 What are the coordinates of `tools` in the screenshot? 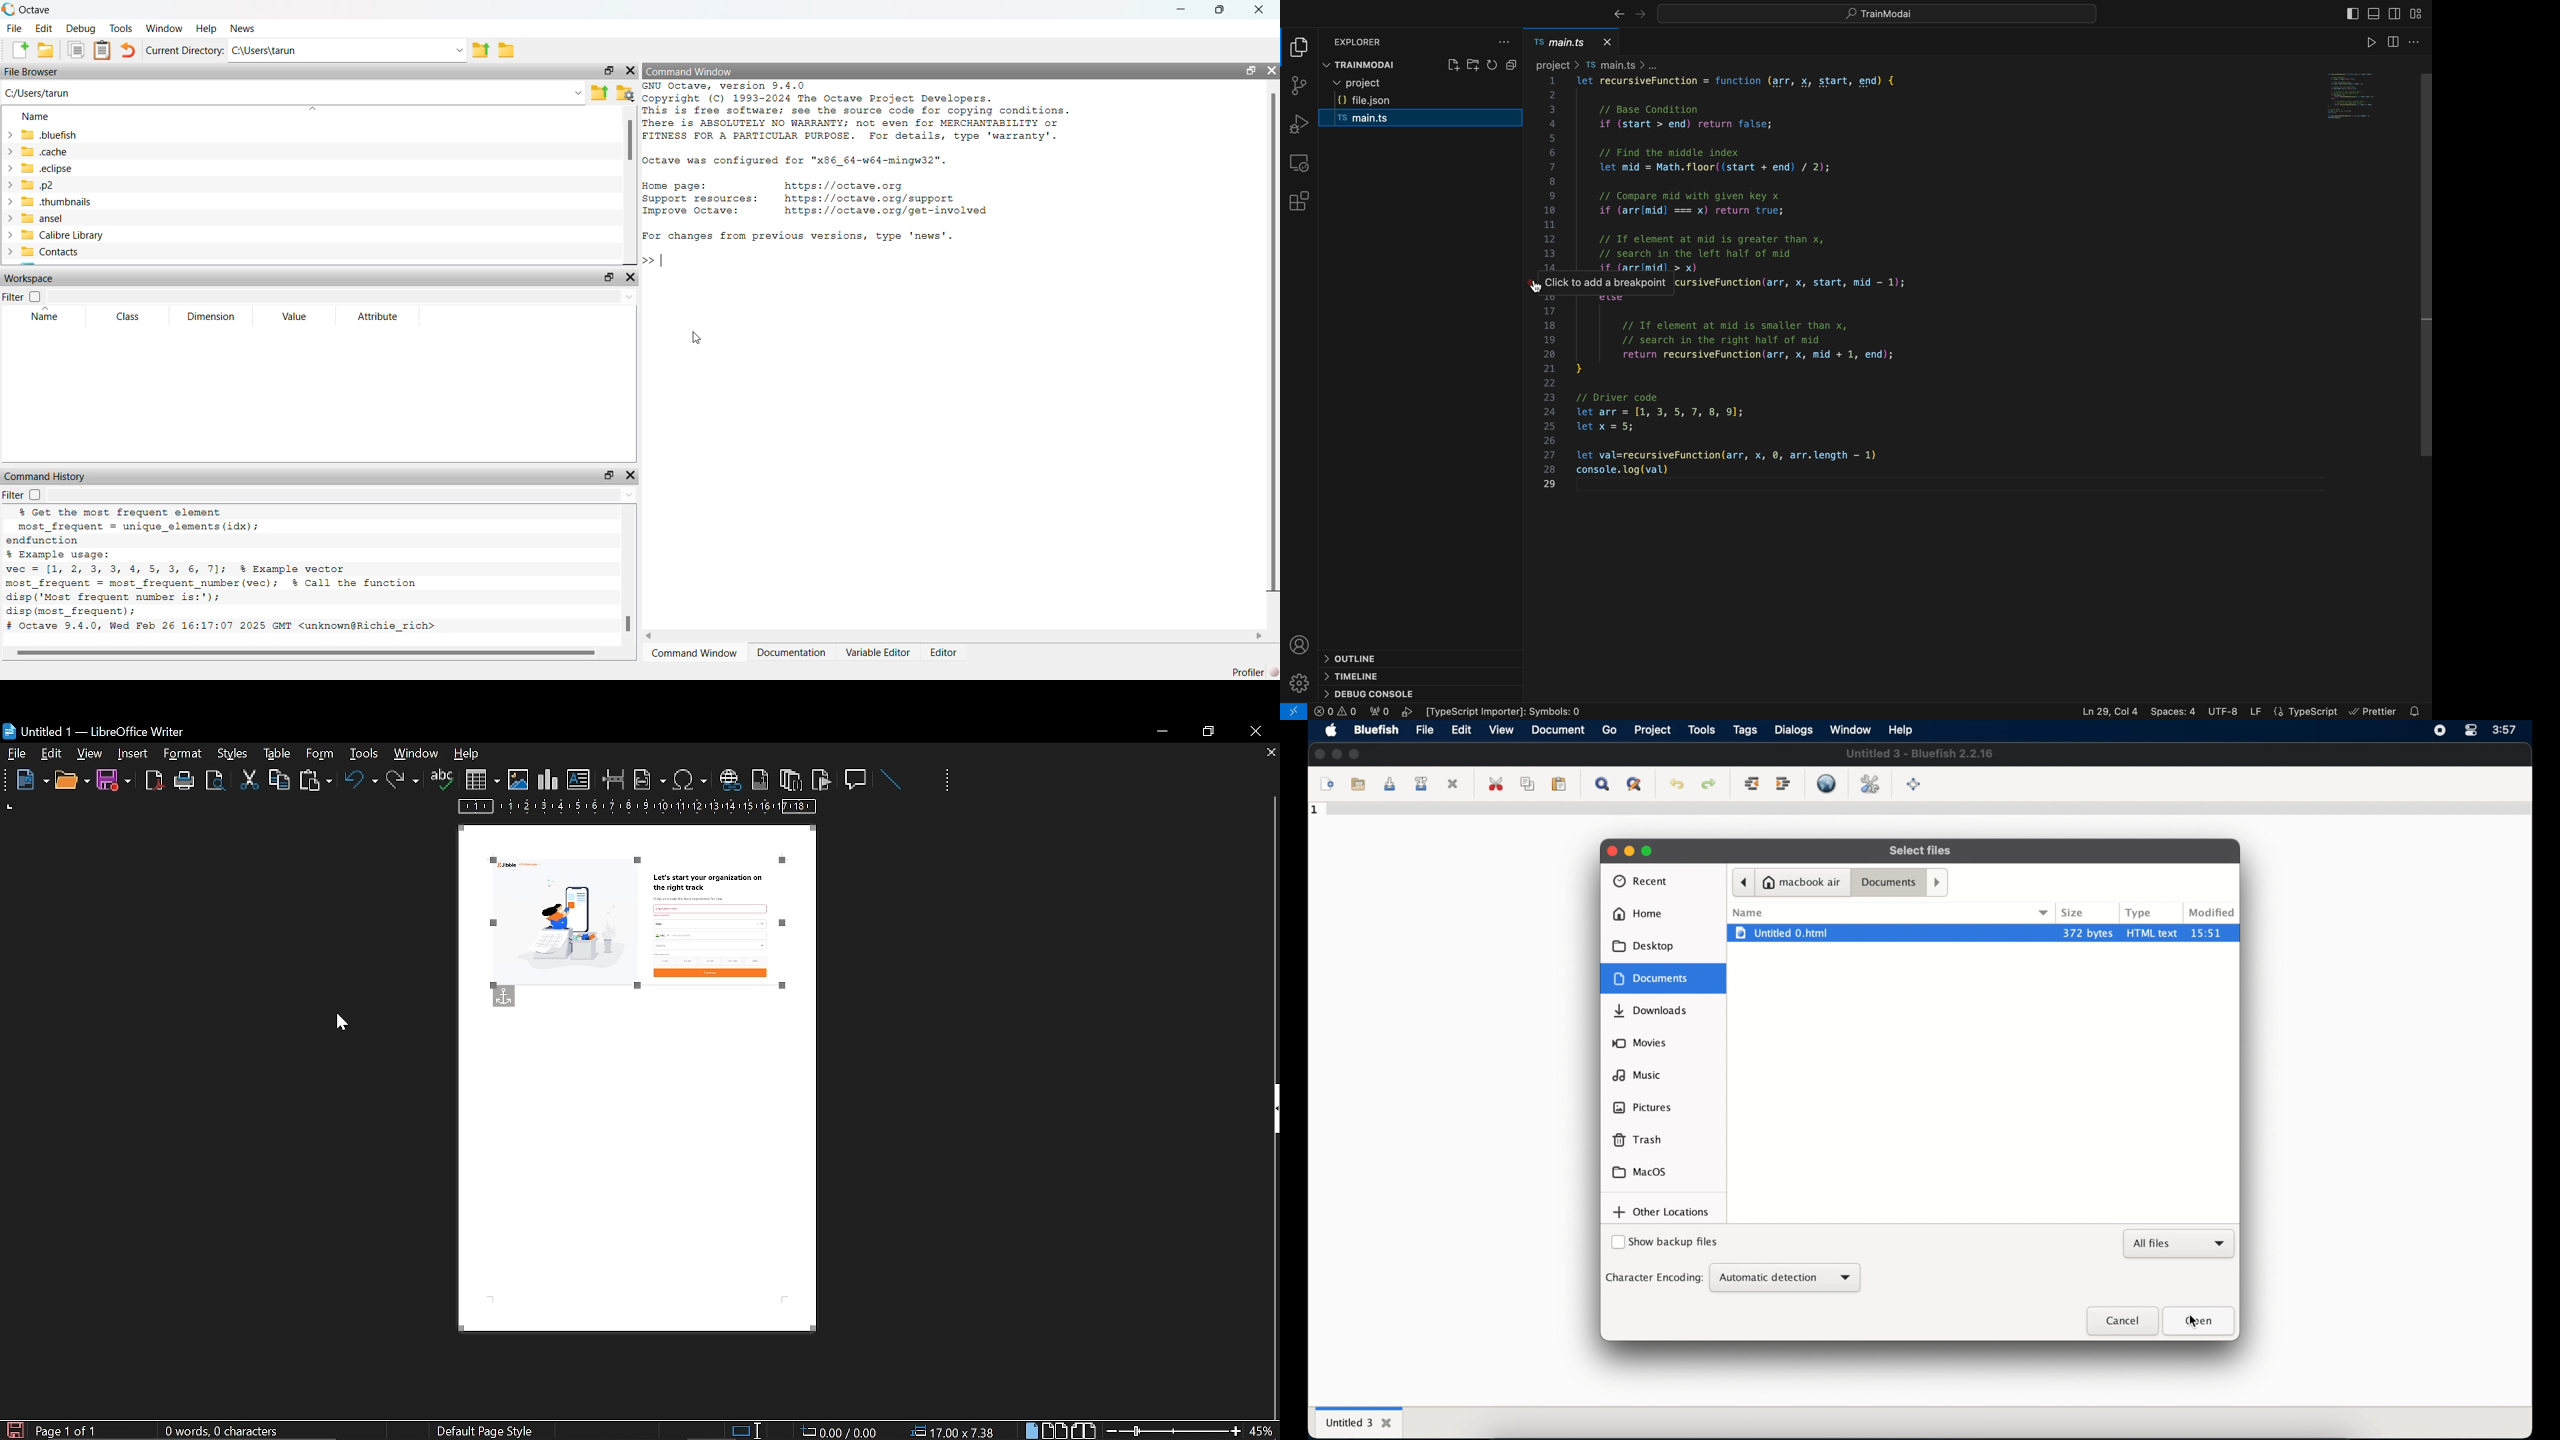 It's located at (1701, 730).